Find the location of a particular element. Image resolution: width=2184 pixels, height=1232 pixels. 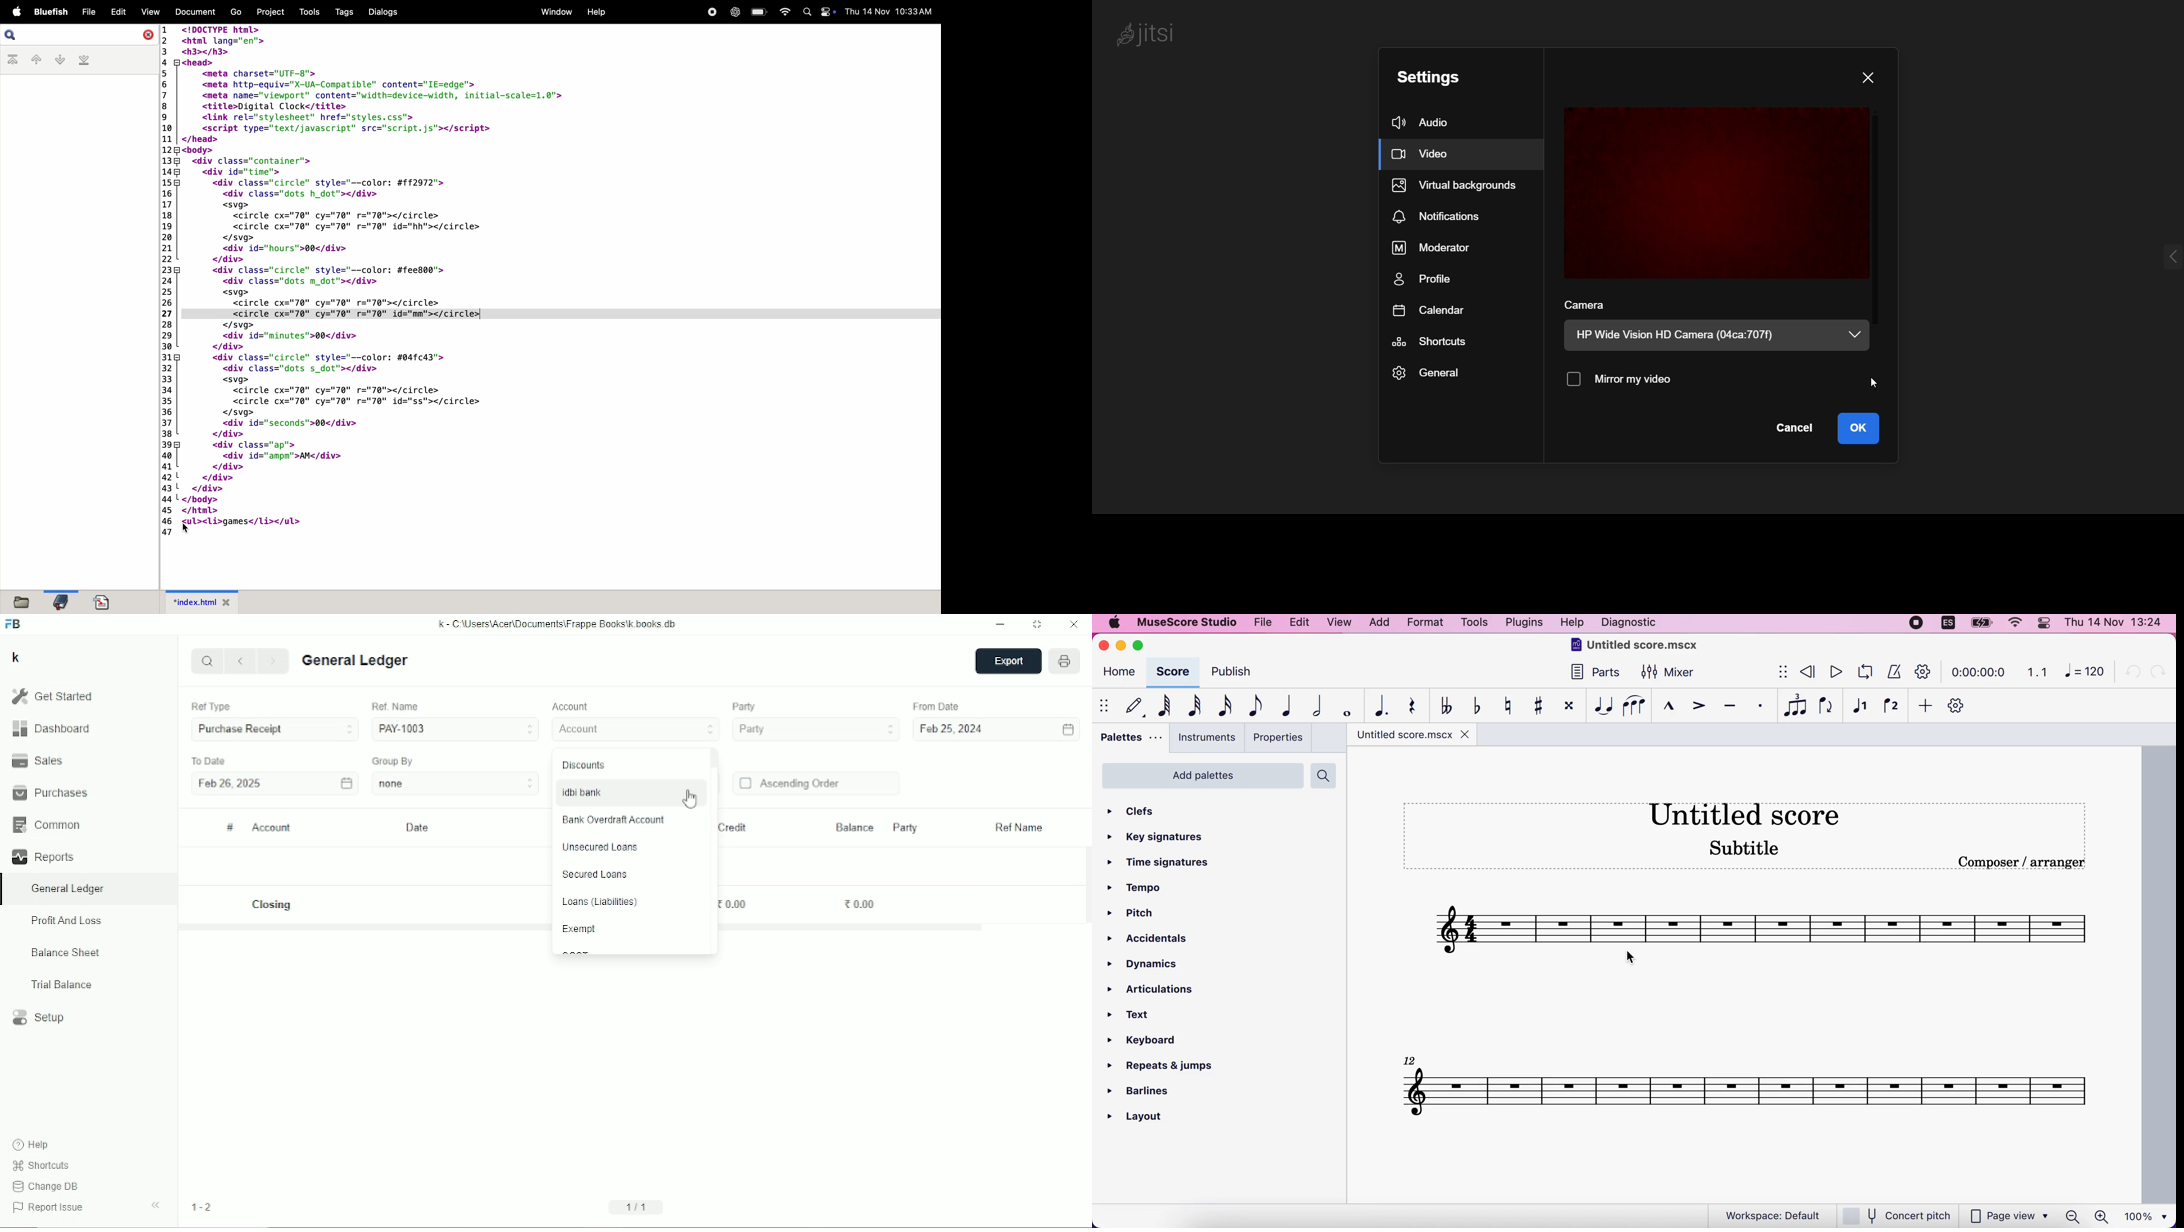

0.00 is located at coordinates (732, 905).